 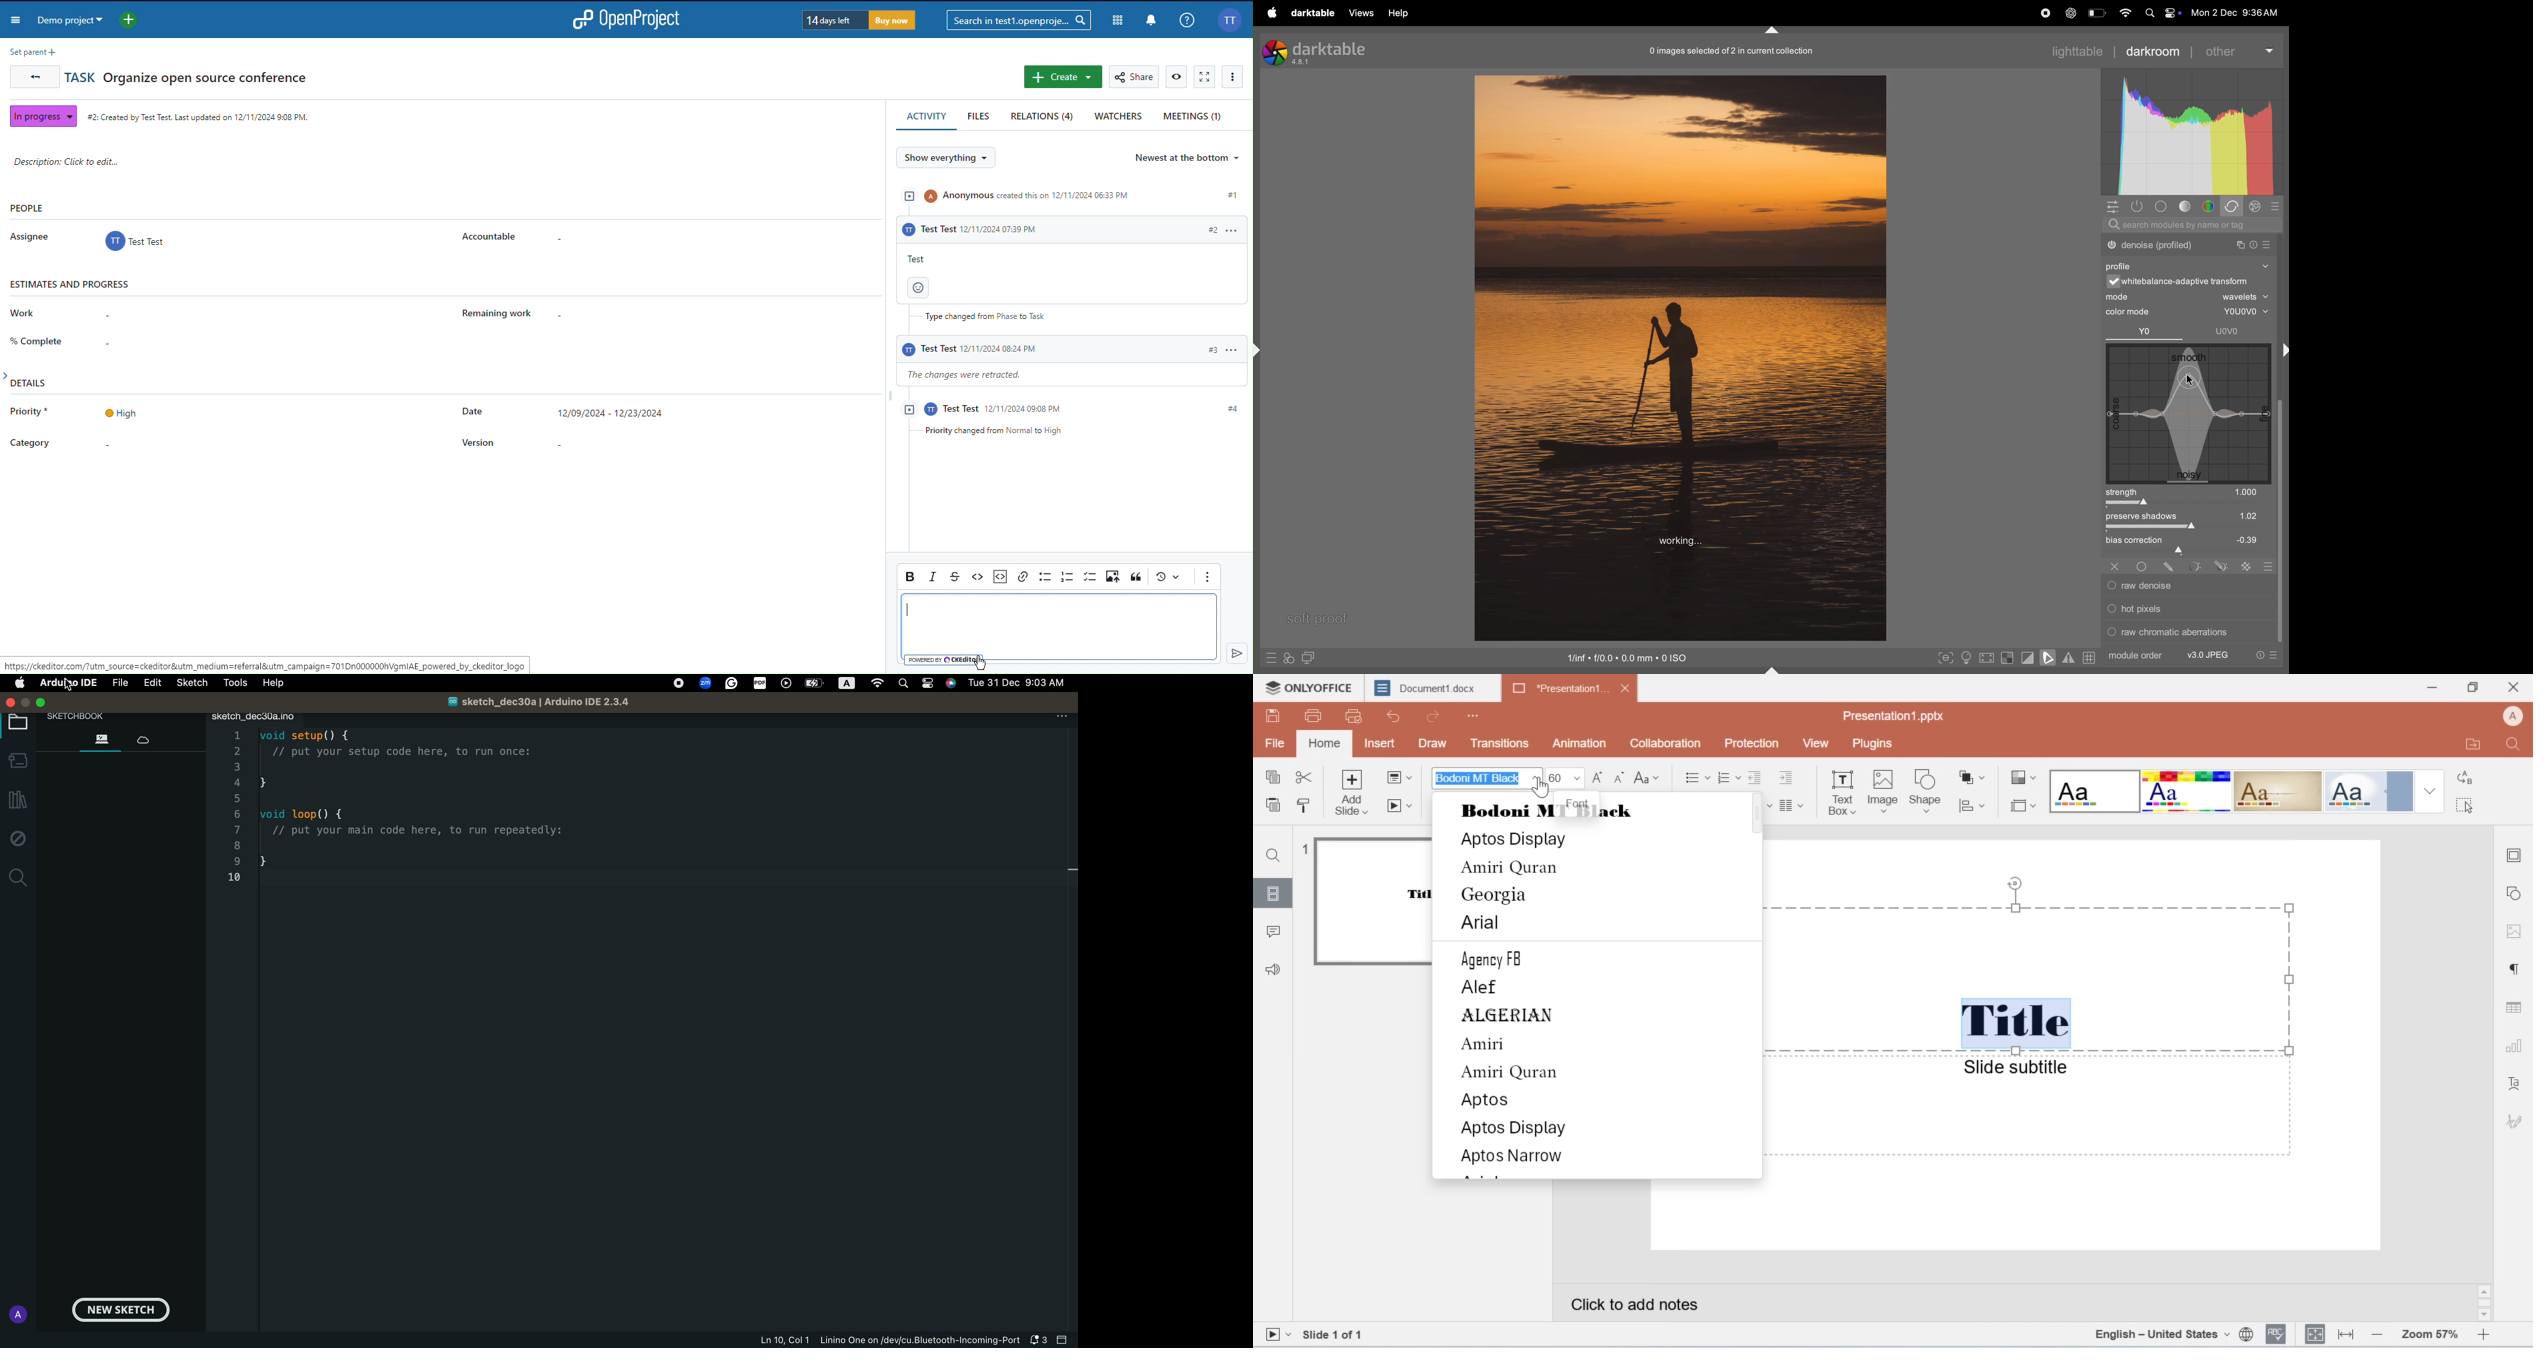 I want to click on Insert Options, so click(x=999, y=575).